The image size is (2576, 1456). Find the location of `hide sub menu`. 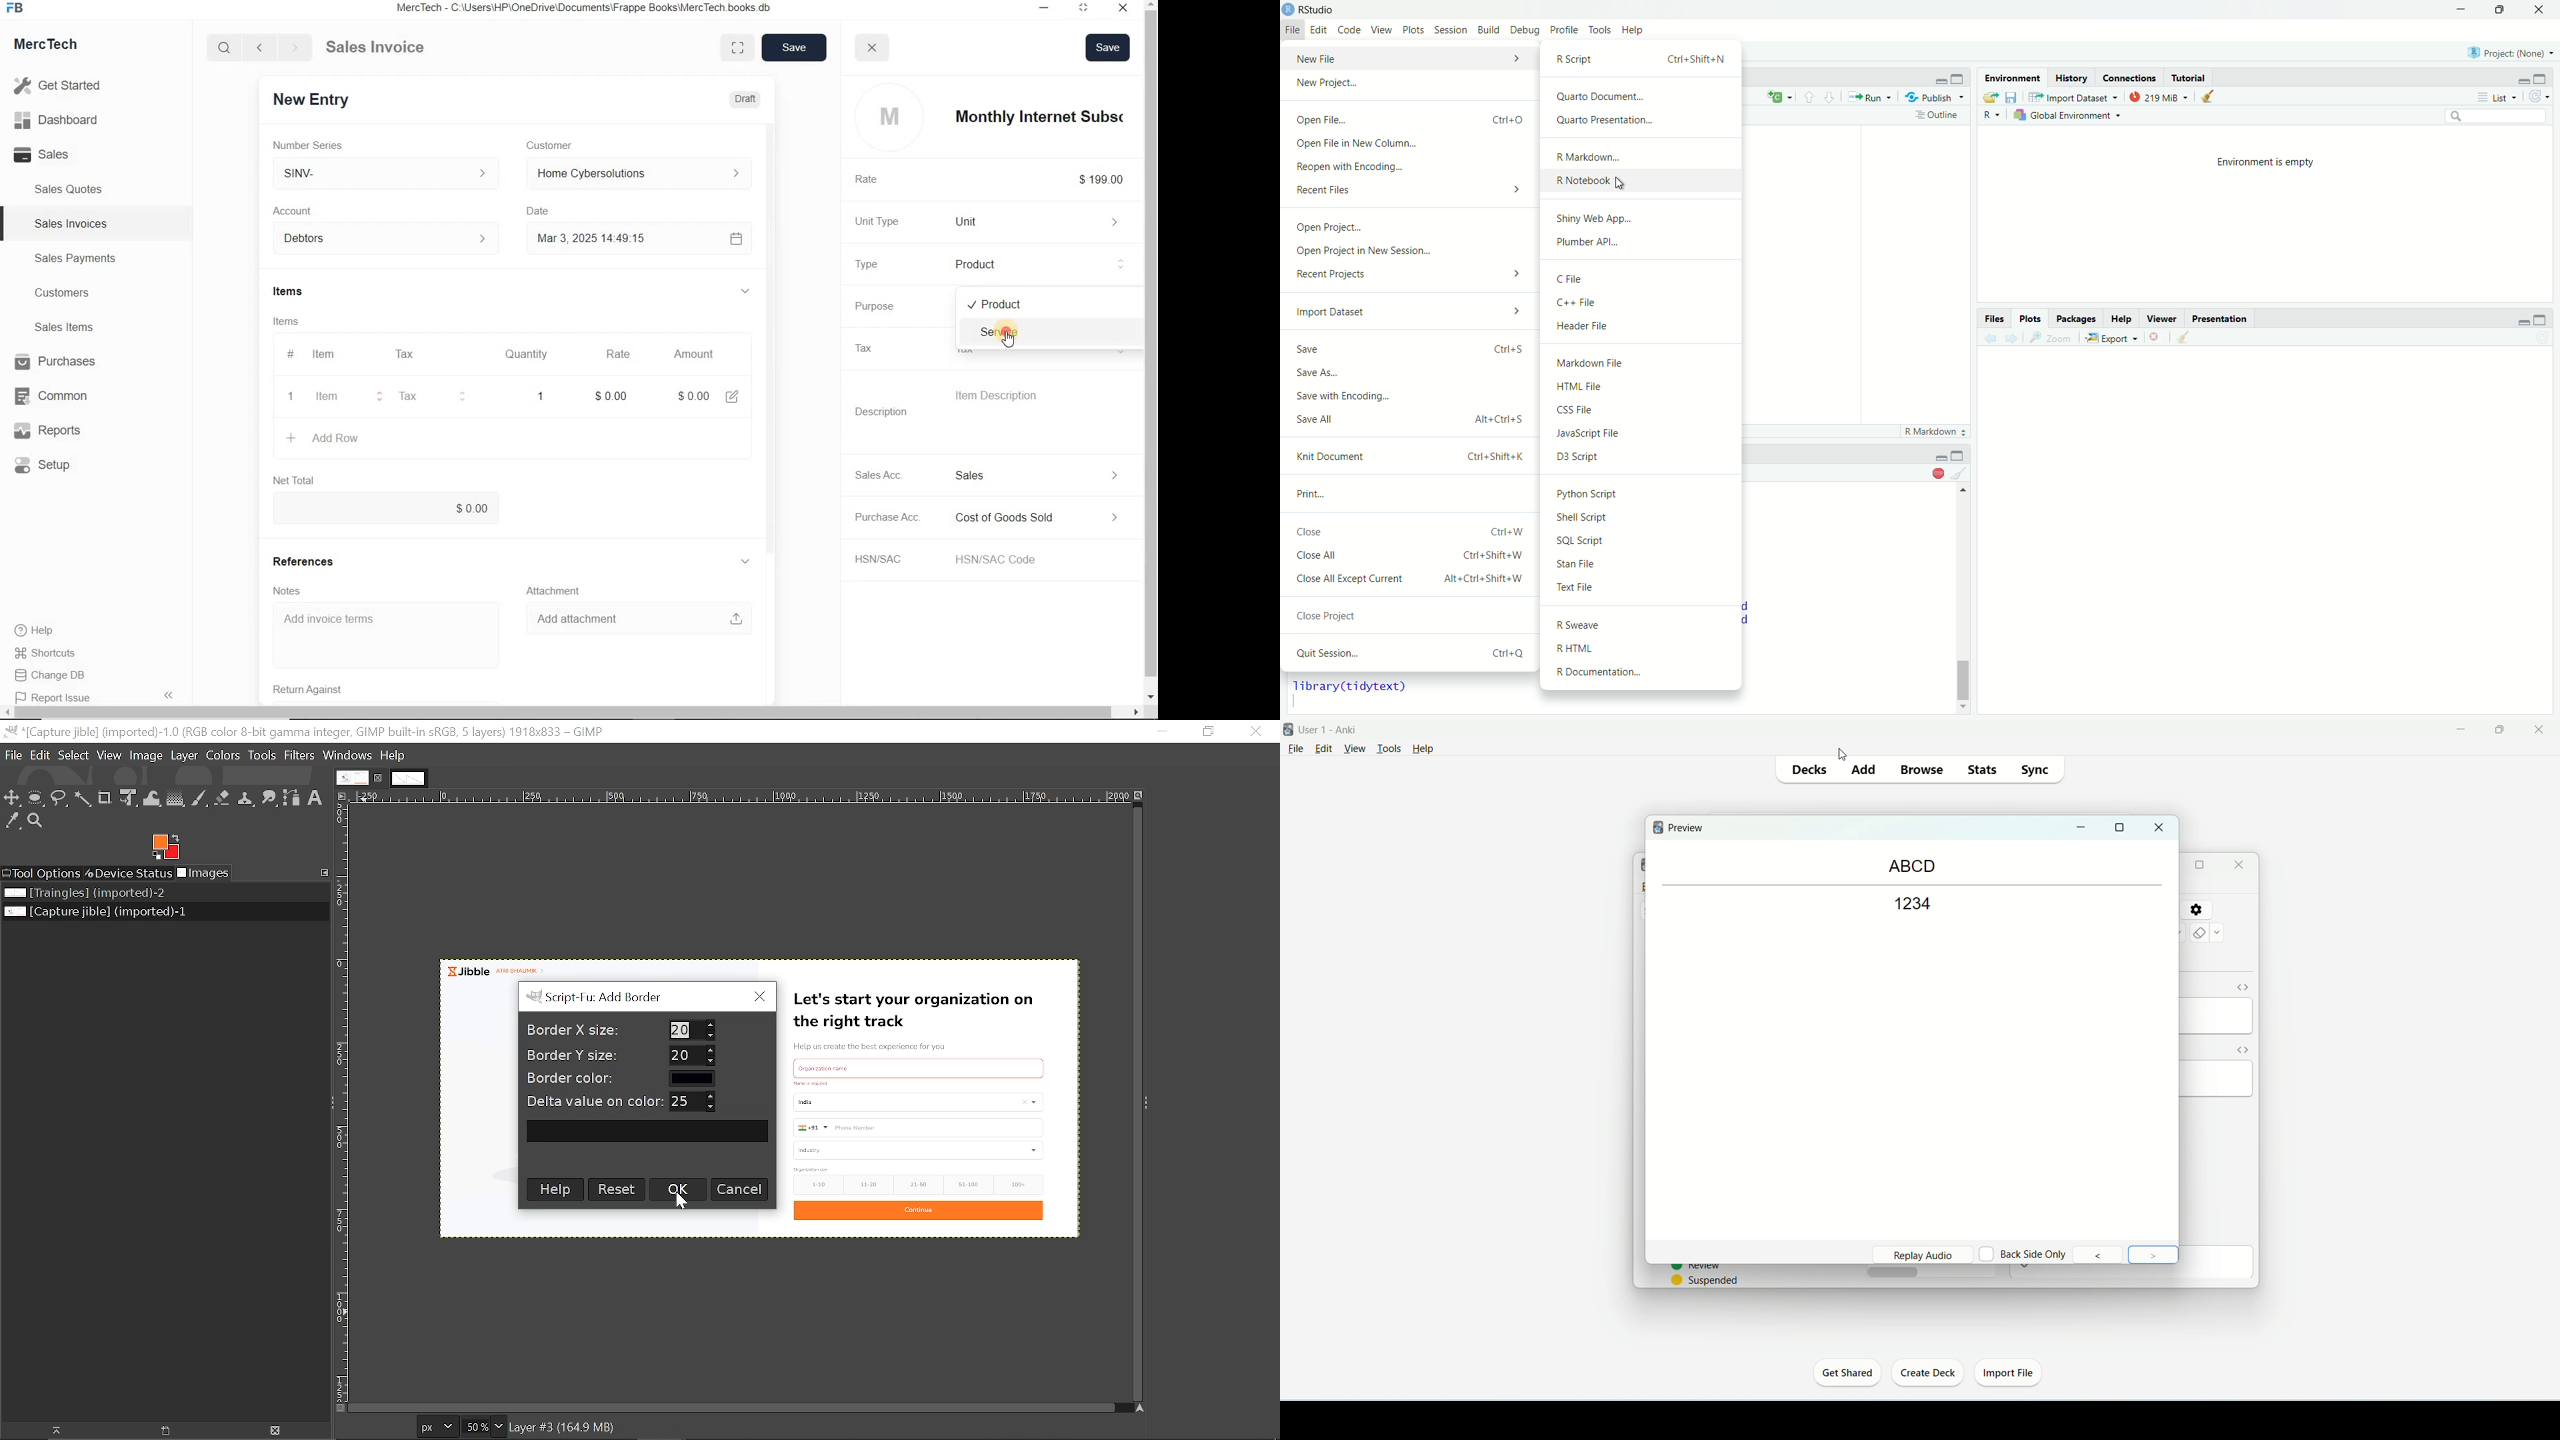

hide sub menu is located at coordinates (752, 292).